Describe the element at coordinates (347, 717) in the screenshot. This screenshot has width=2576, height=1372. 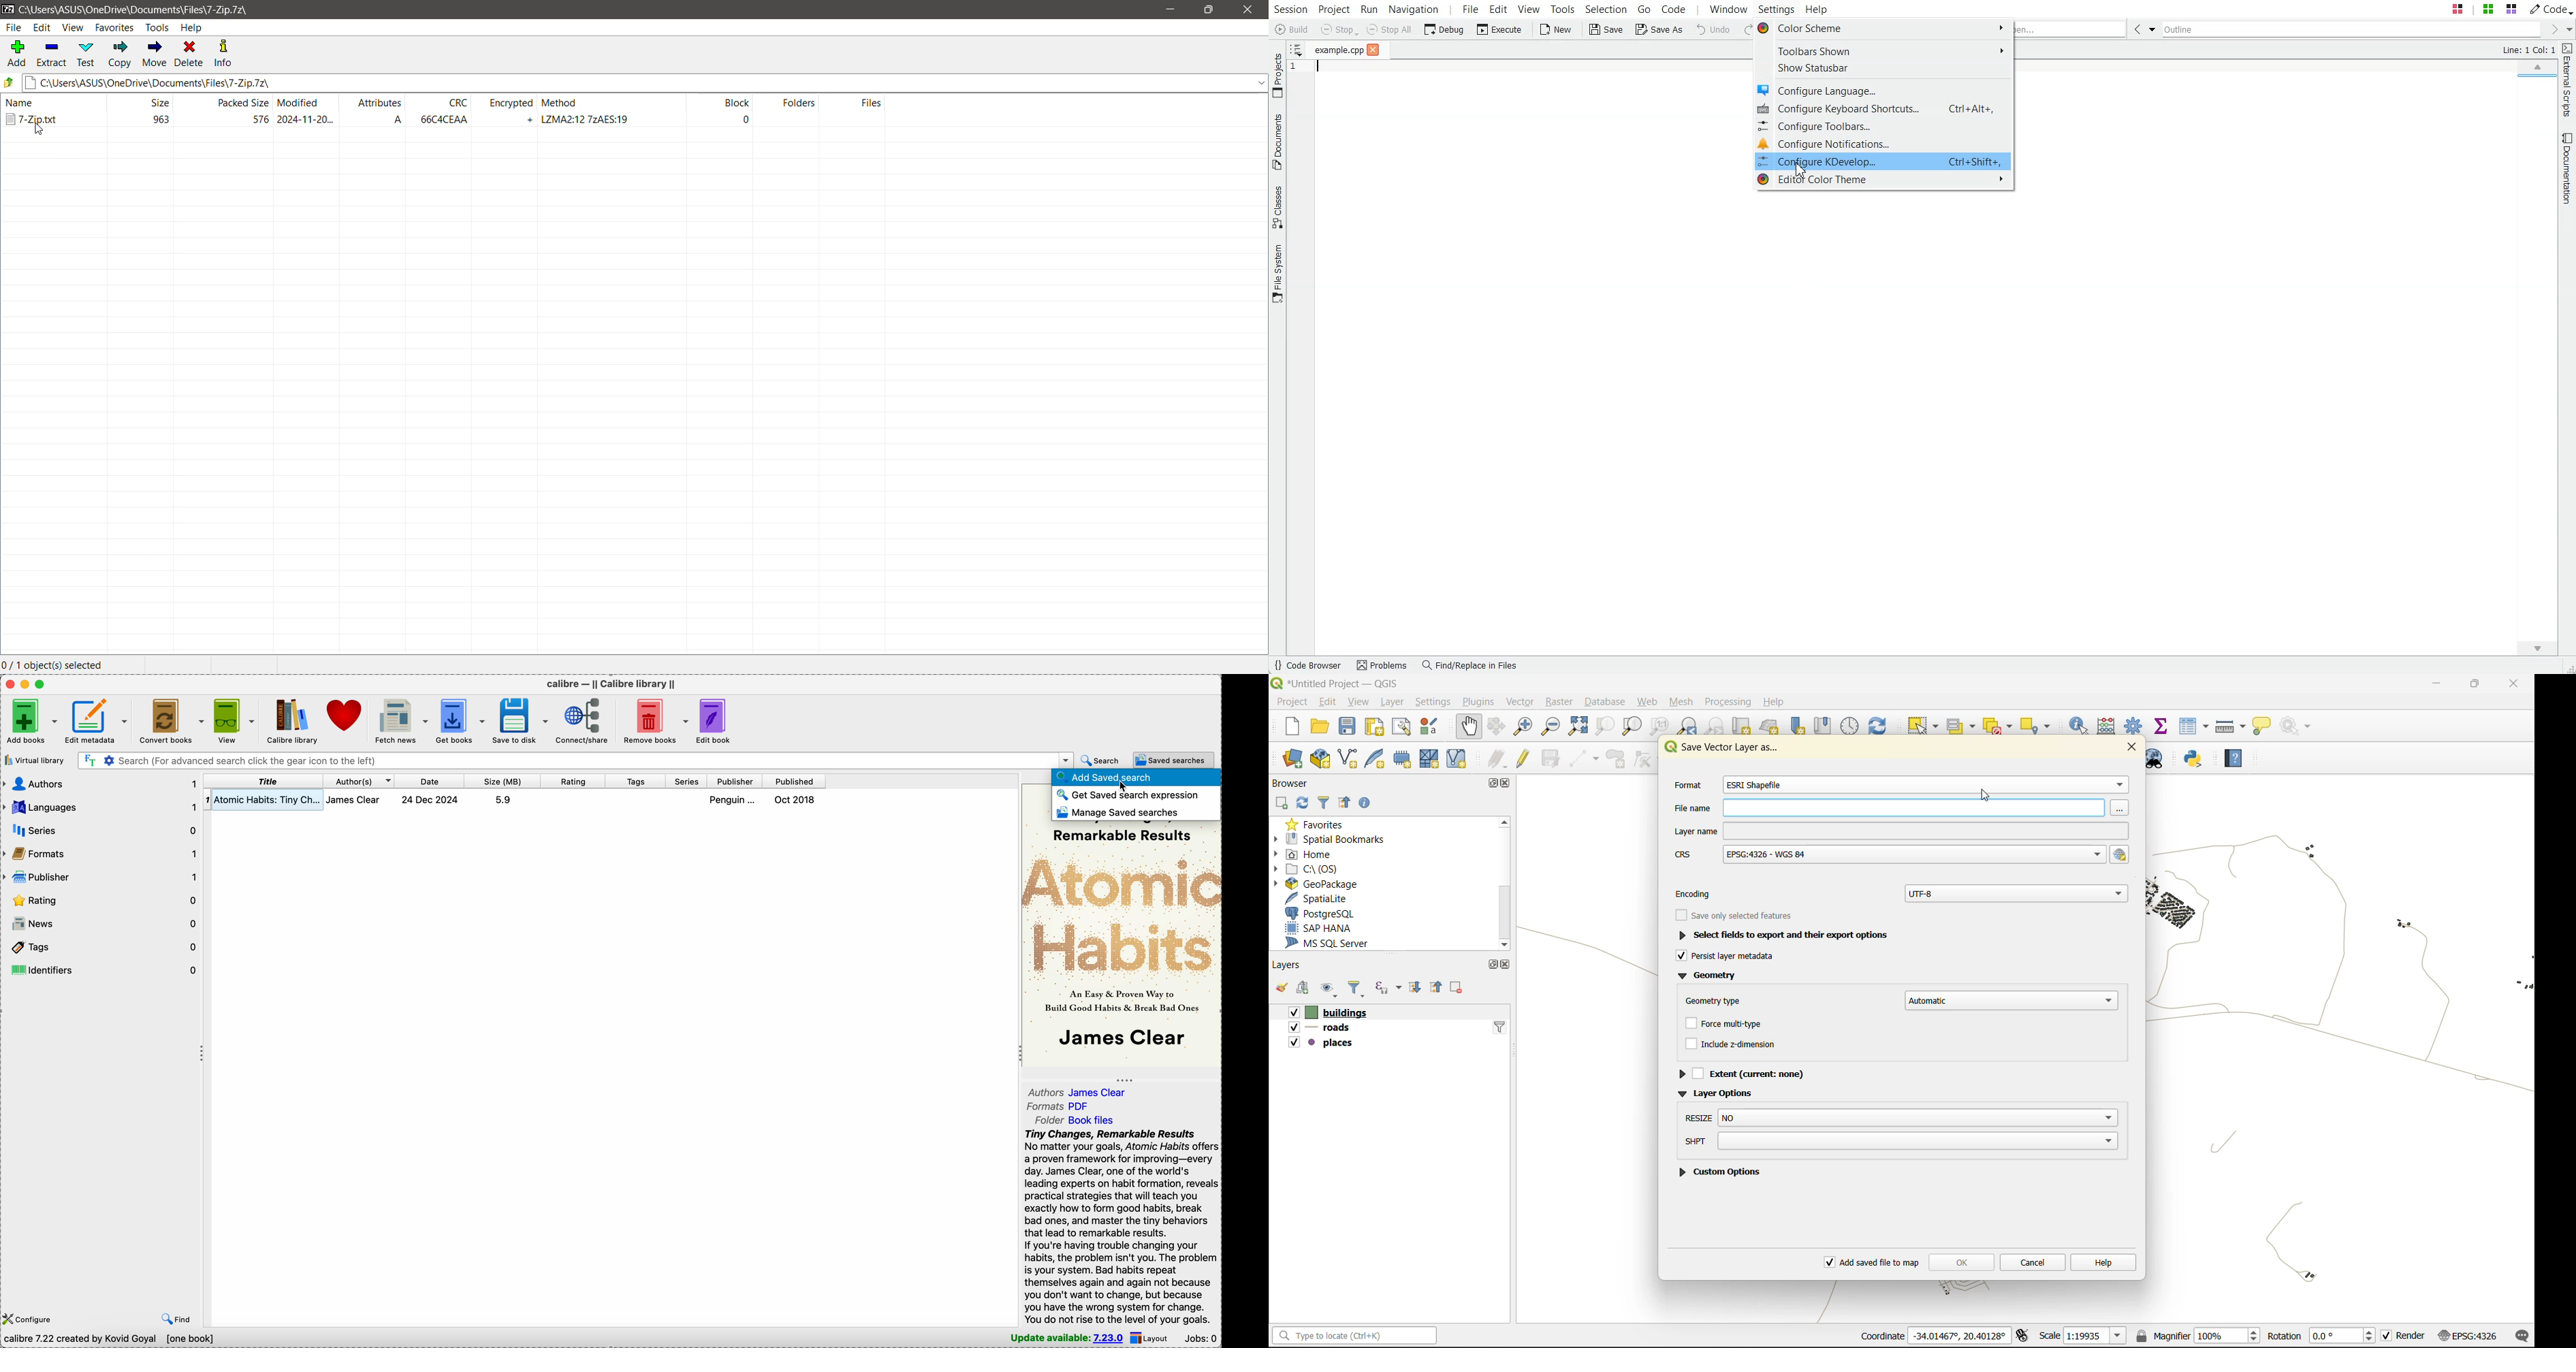
I see `donate` at that location.